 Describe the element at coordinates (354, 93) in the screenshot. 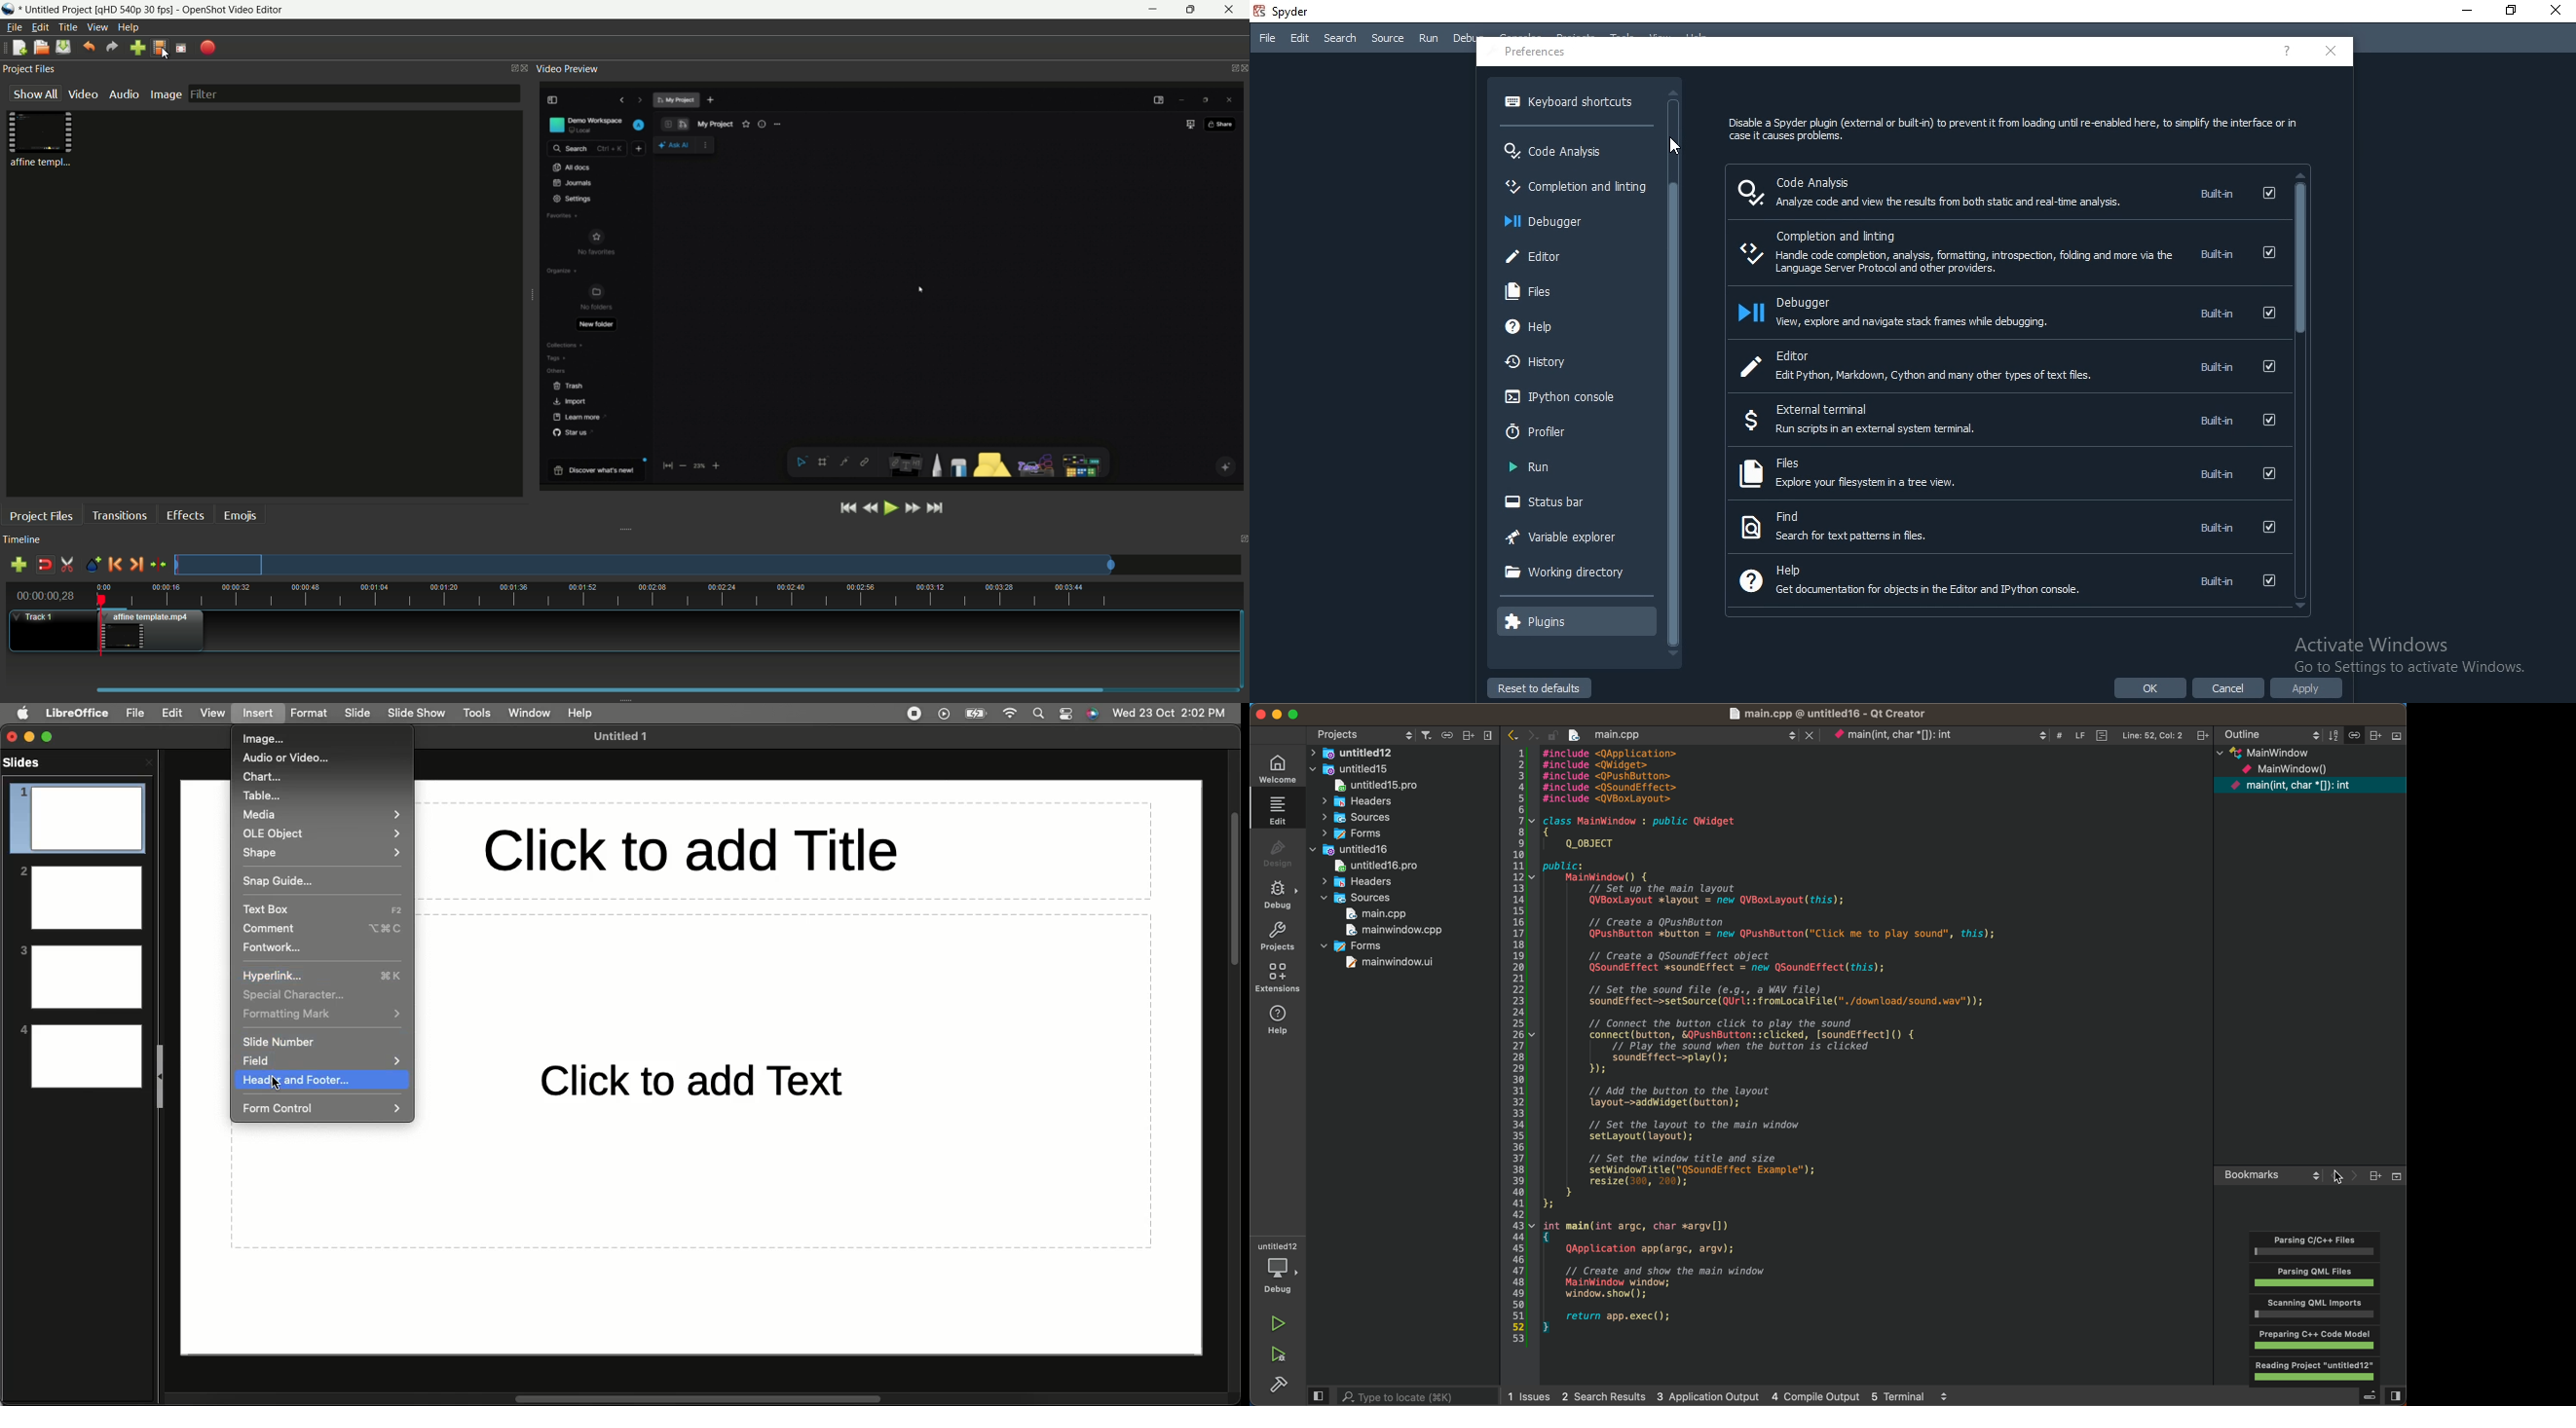

I see `filter bar` at that location.